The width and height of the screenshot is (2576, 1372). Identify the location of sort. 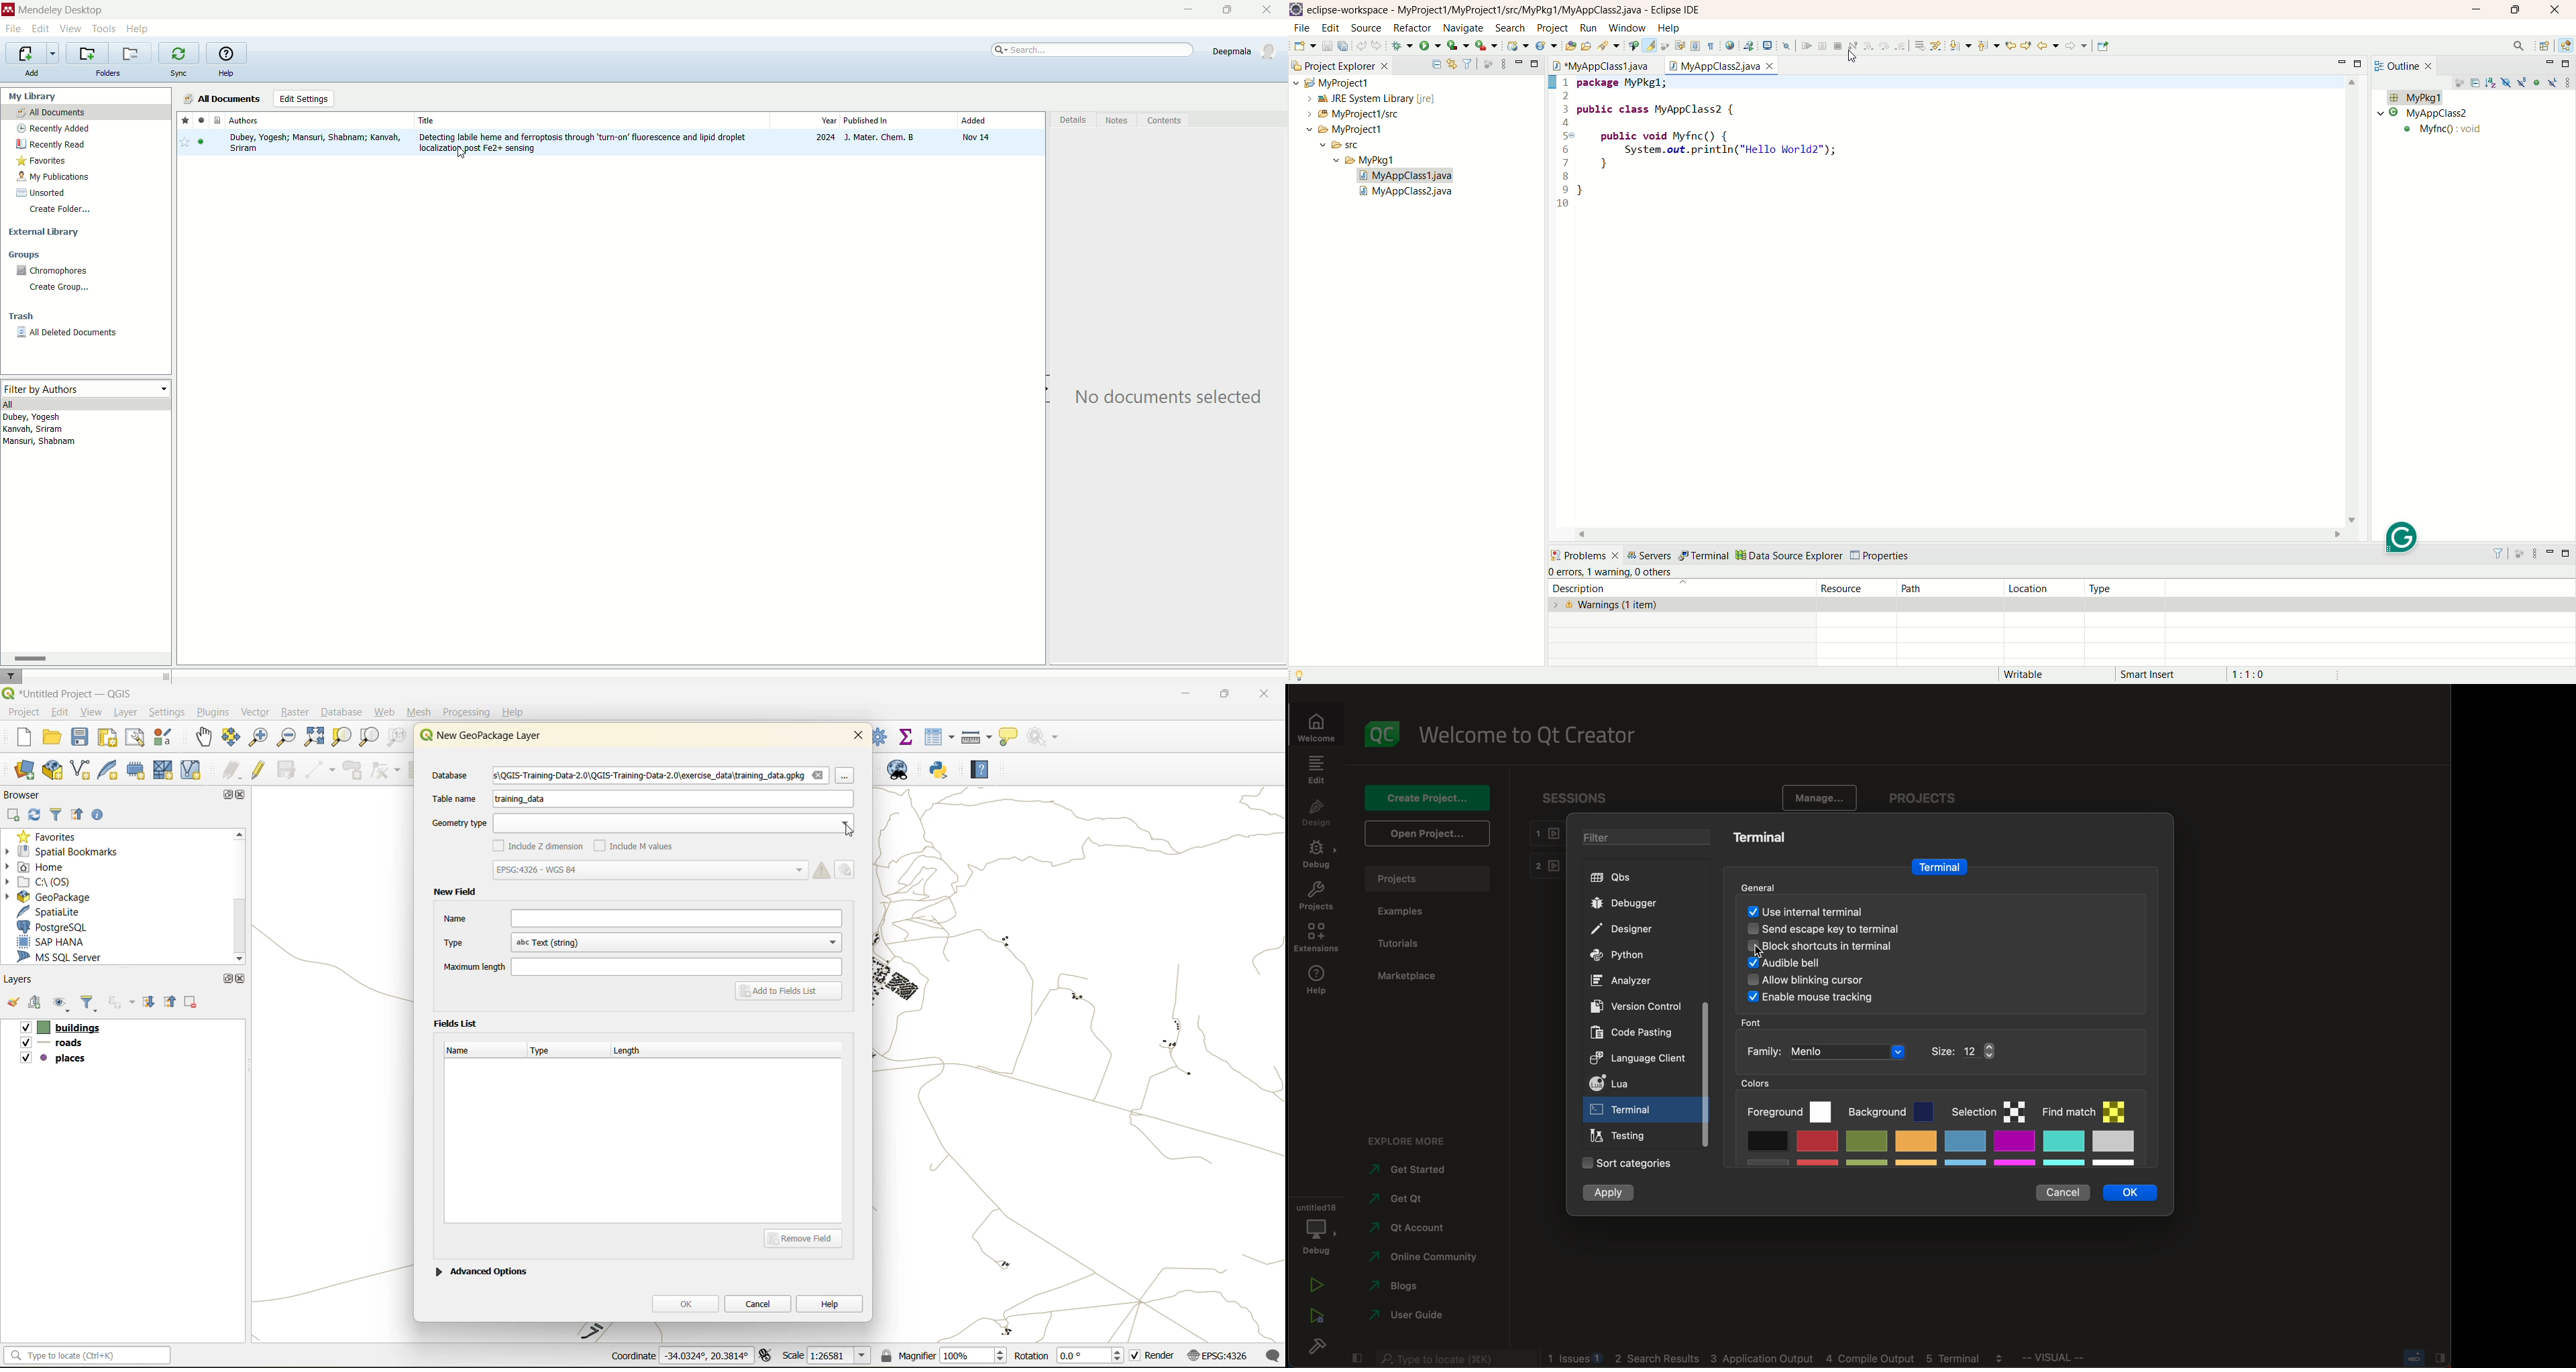
(2493, 82).